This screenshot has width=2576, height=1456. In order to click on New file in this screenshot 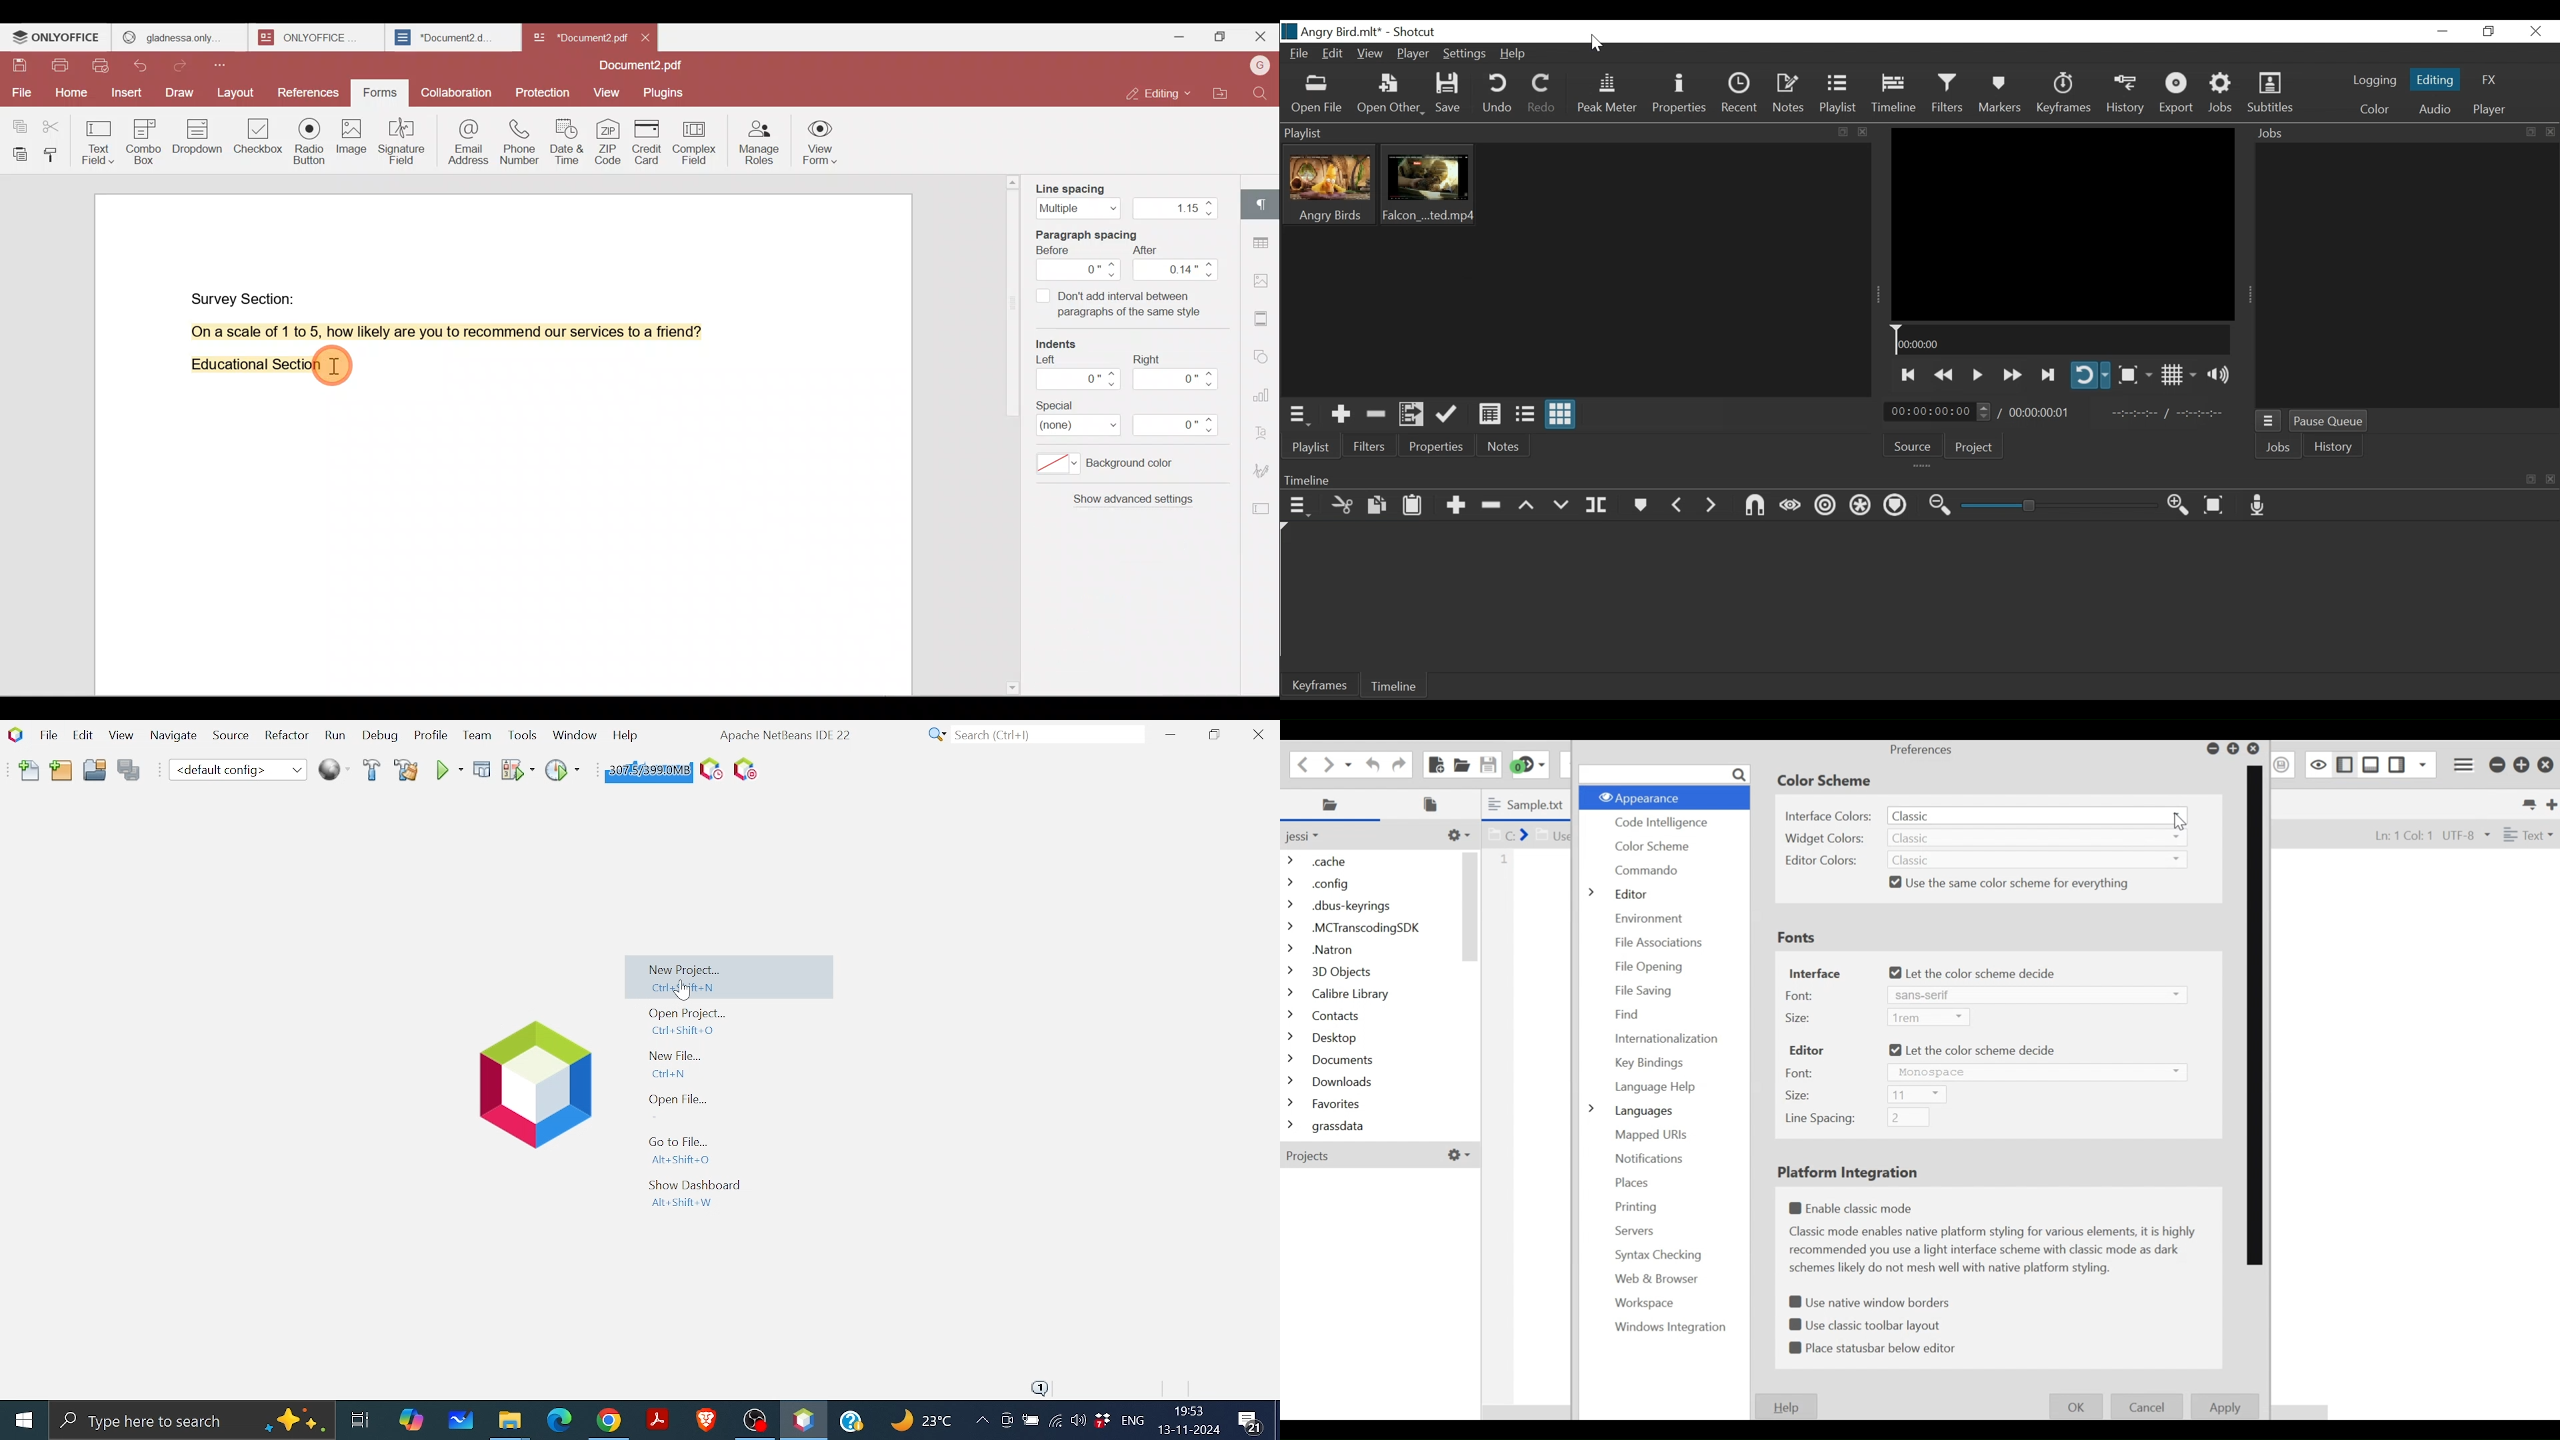, I will do `click(680, 1063)`.